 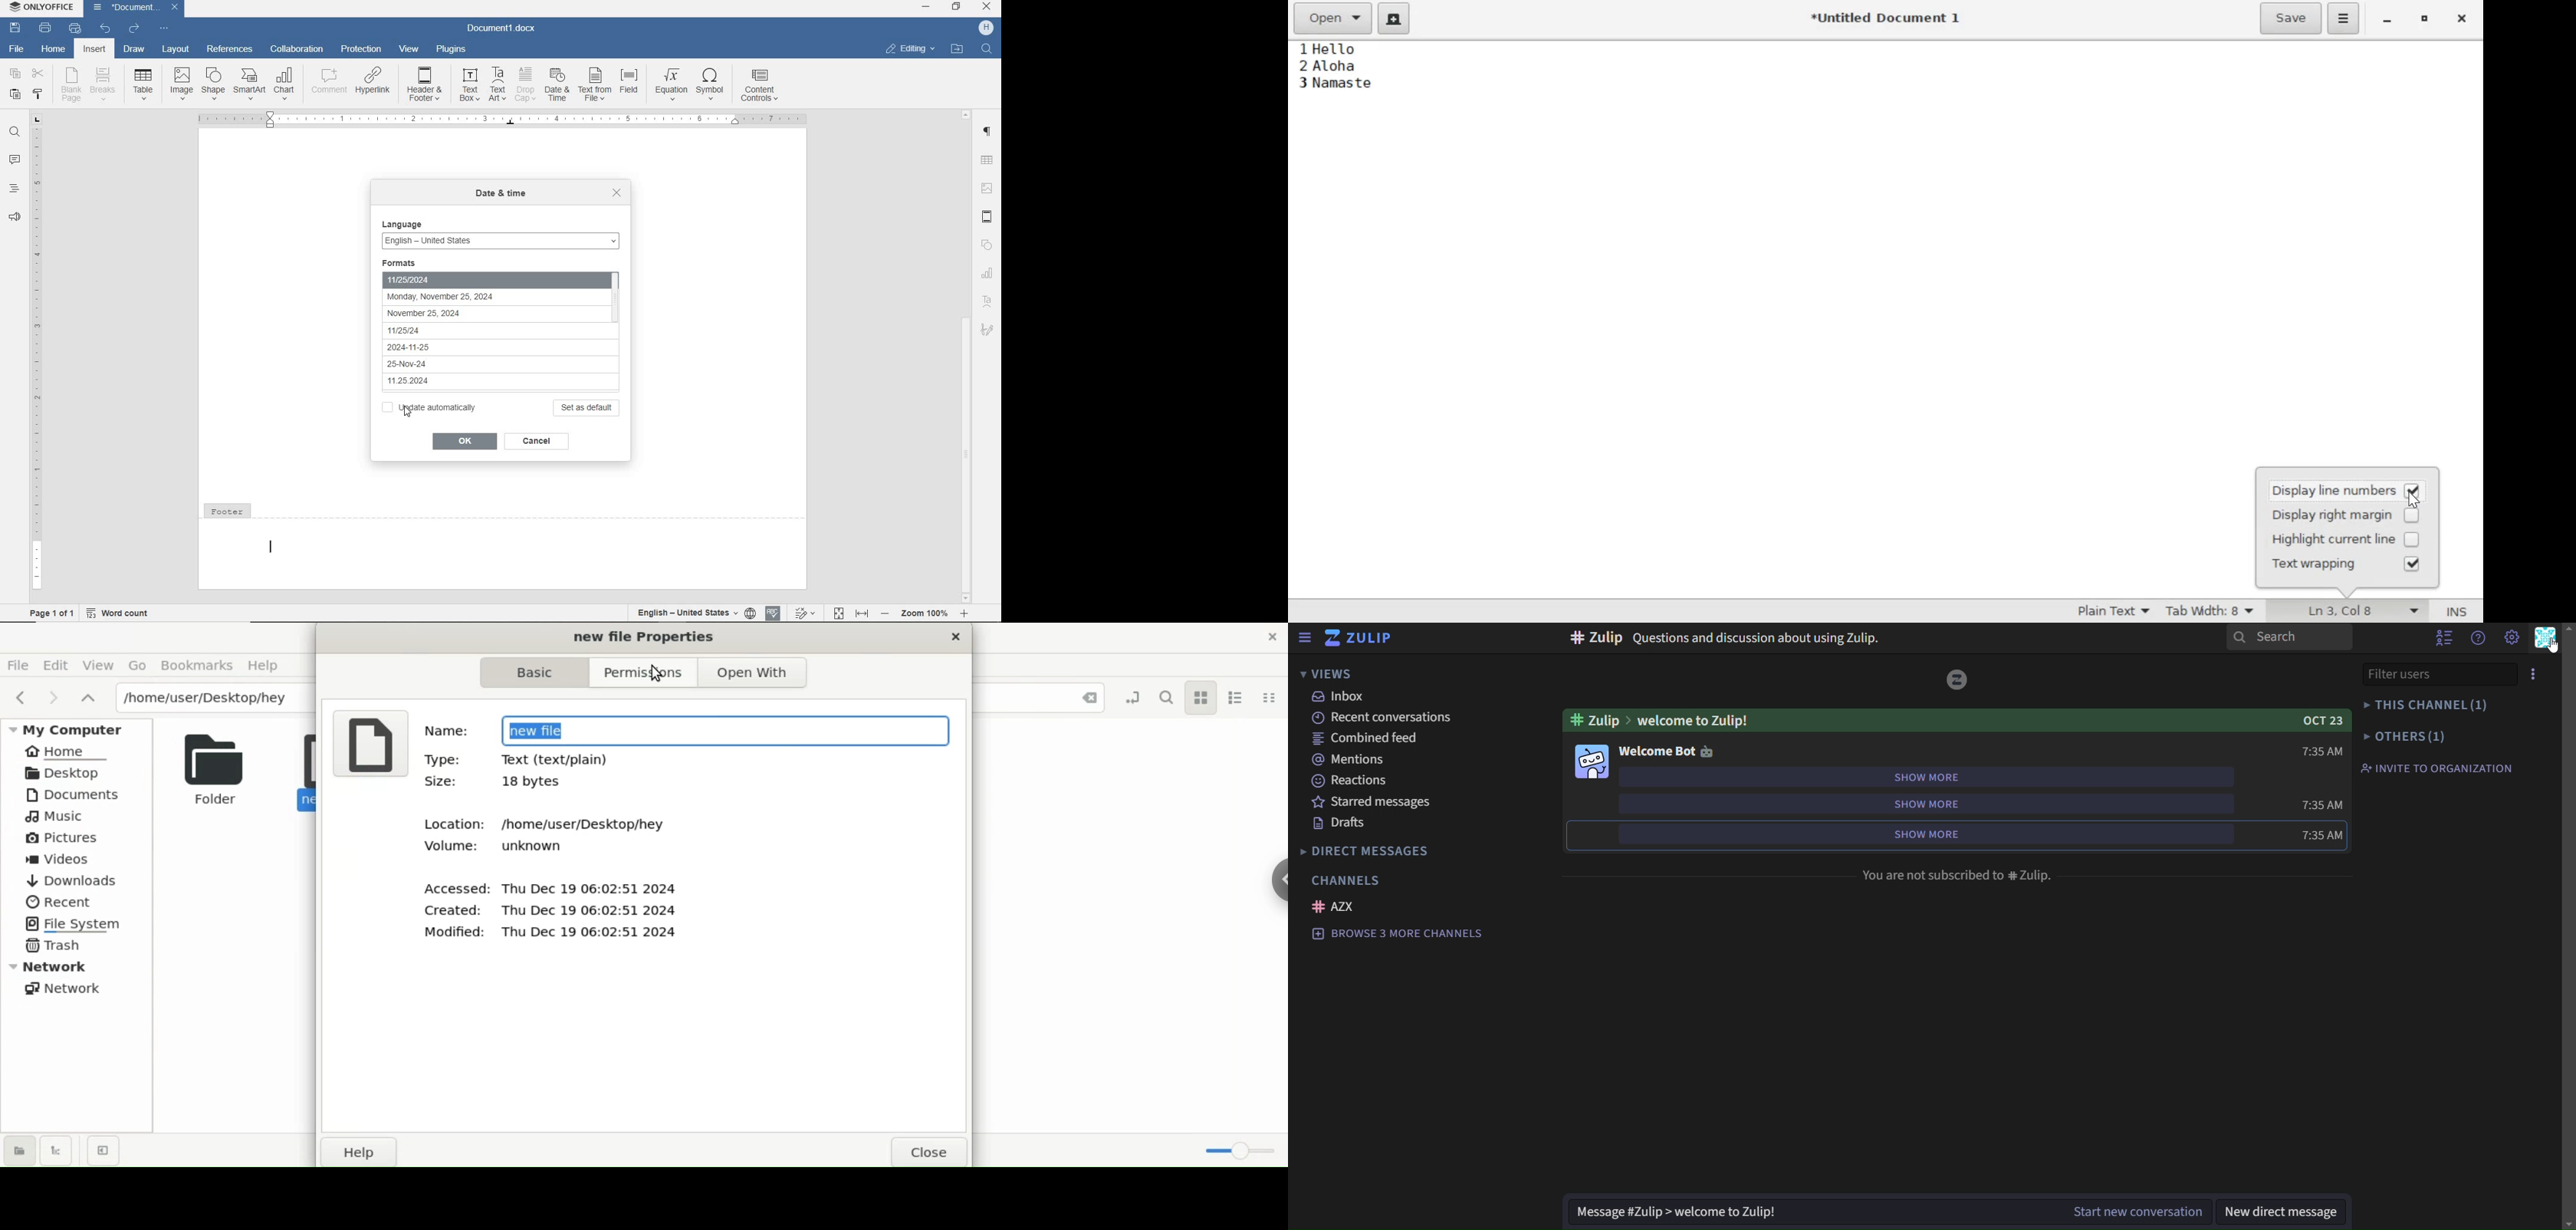 What do you see at coordinates (57, 818) in the screenshot?
I see `Music` at bounding box center [57, 818].